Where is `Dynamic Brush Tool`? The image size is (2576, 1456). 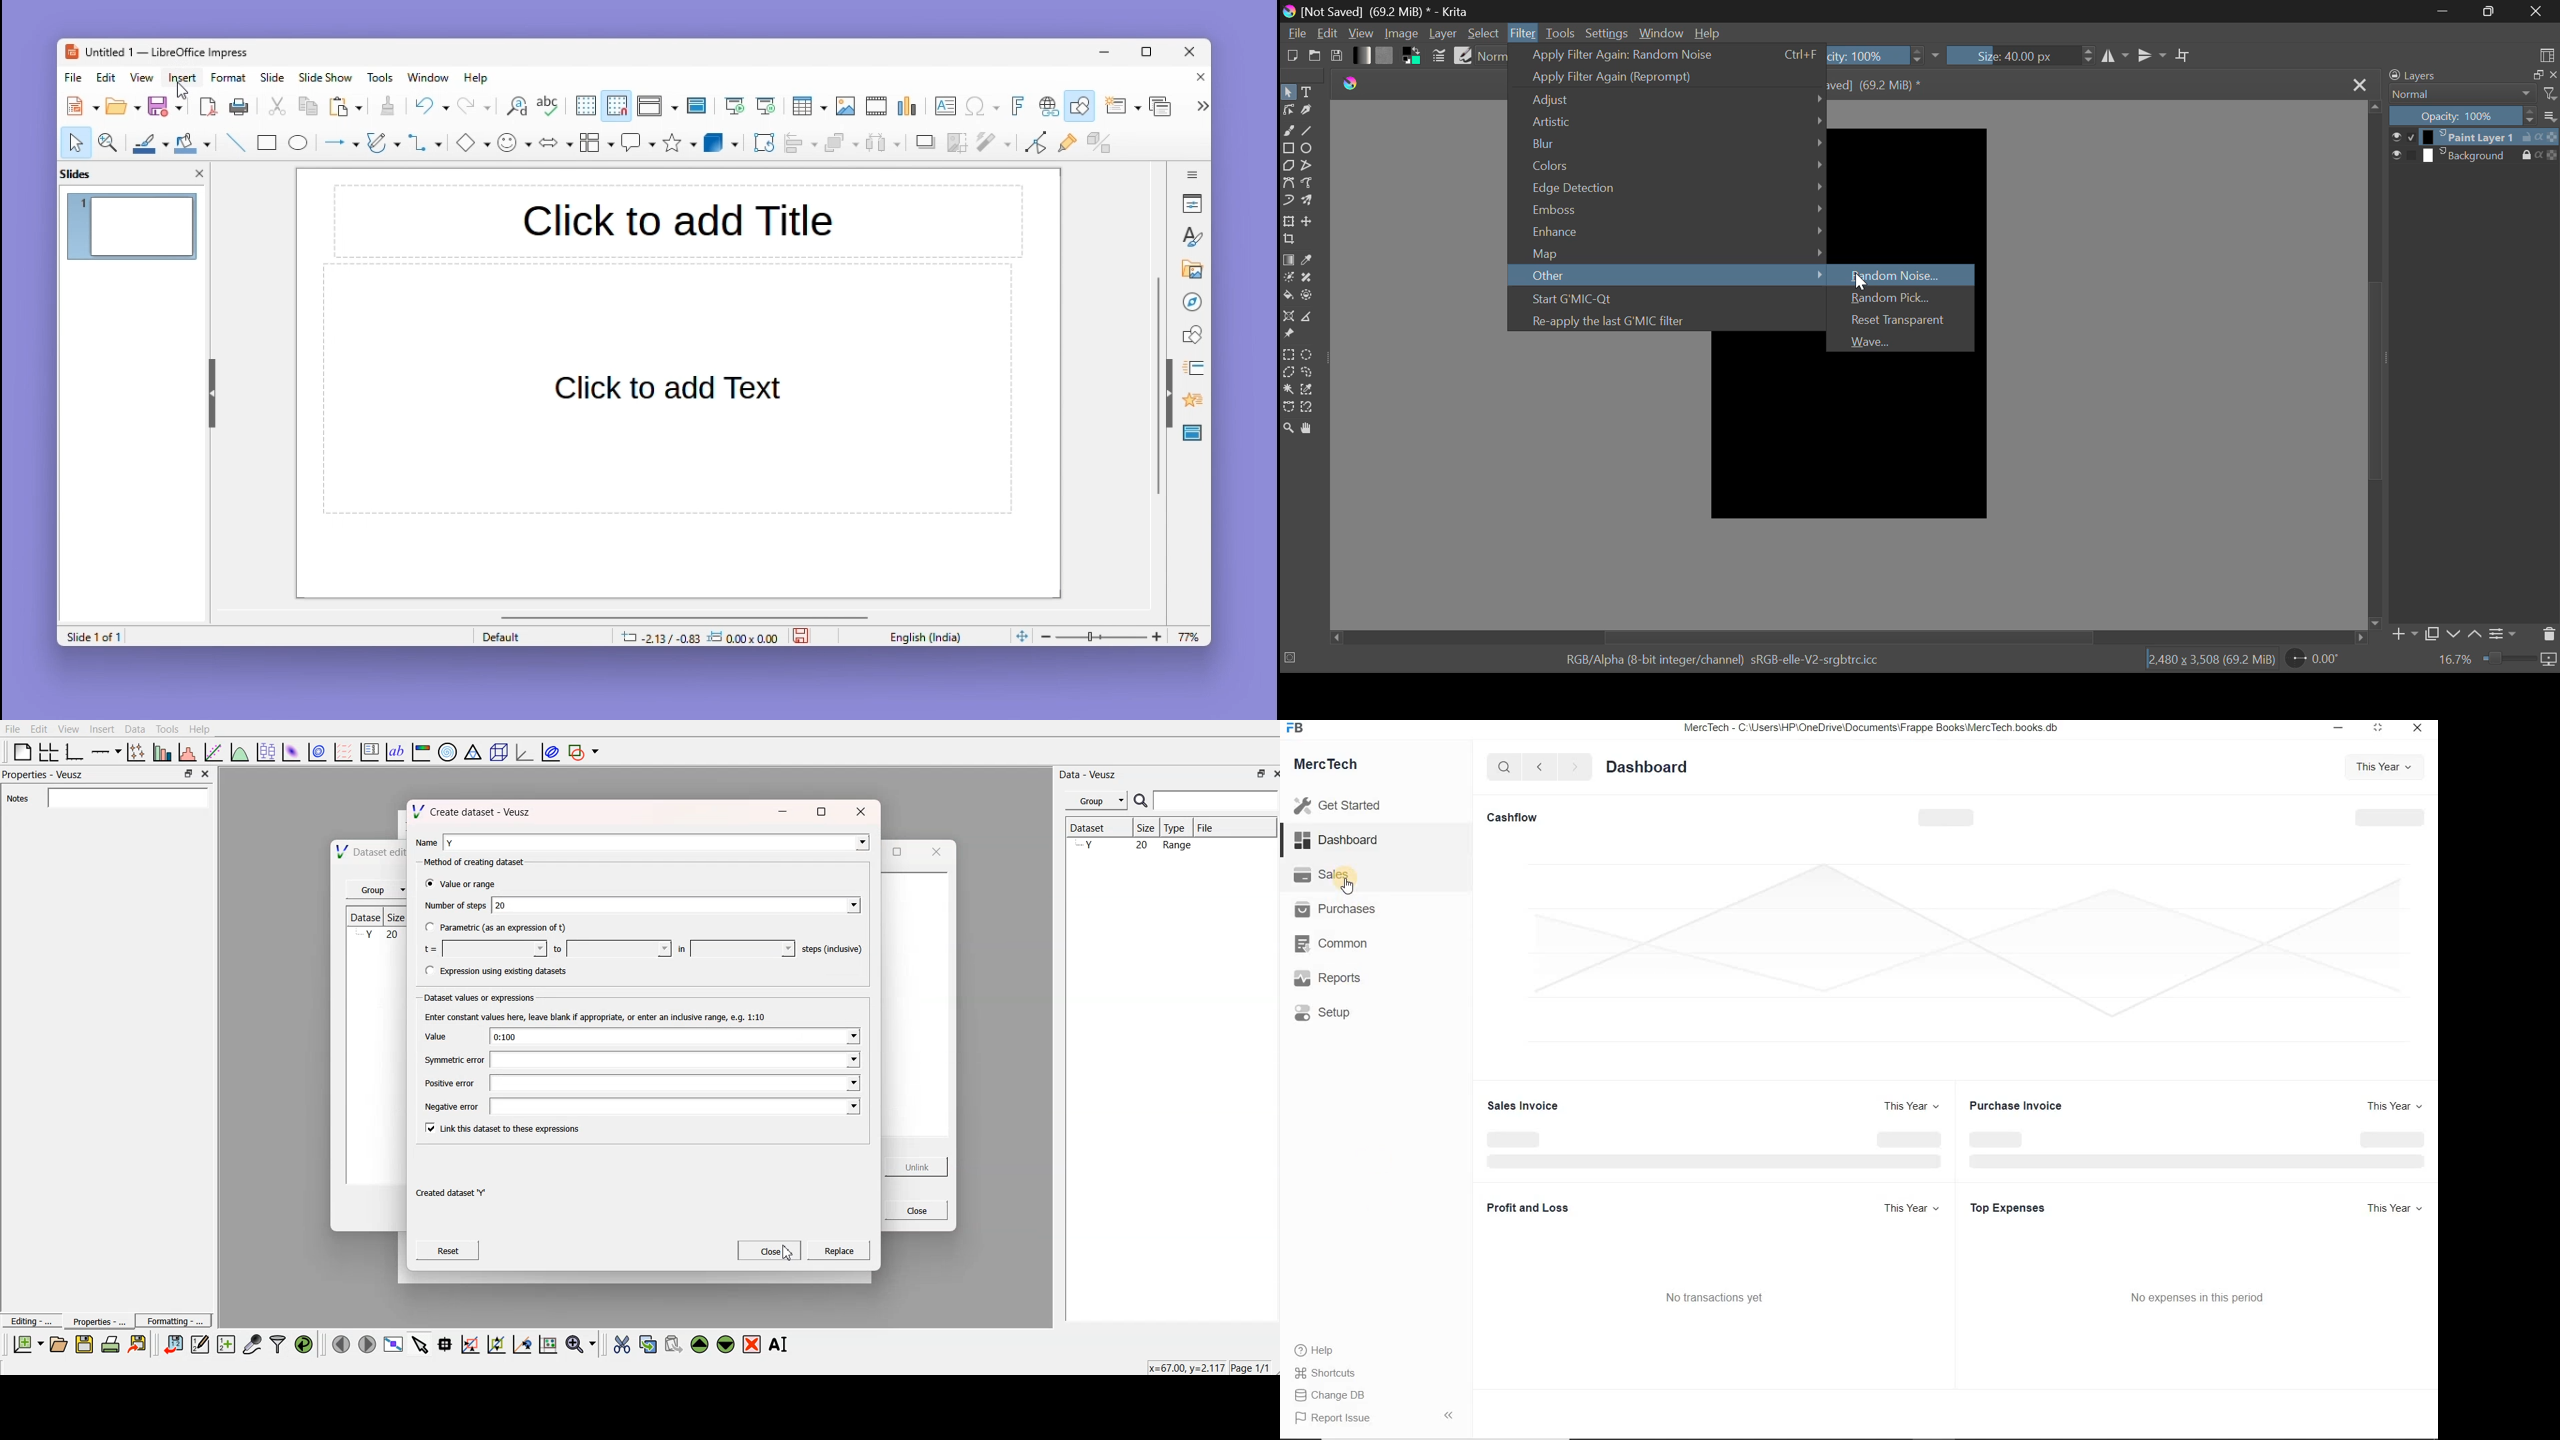 Dynamic Brush Tool is located at coordinates (1288, 201).